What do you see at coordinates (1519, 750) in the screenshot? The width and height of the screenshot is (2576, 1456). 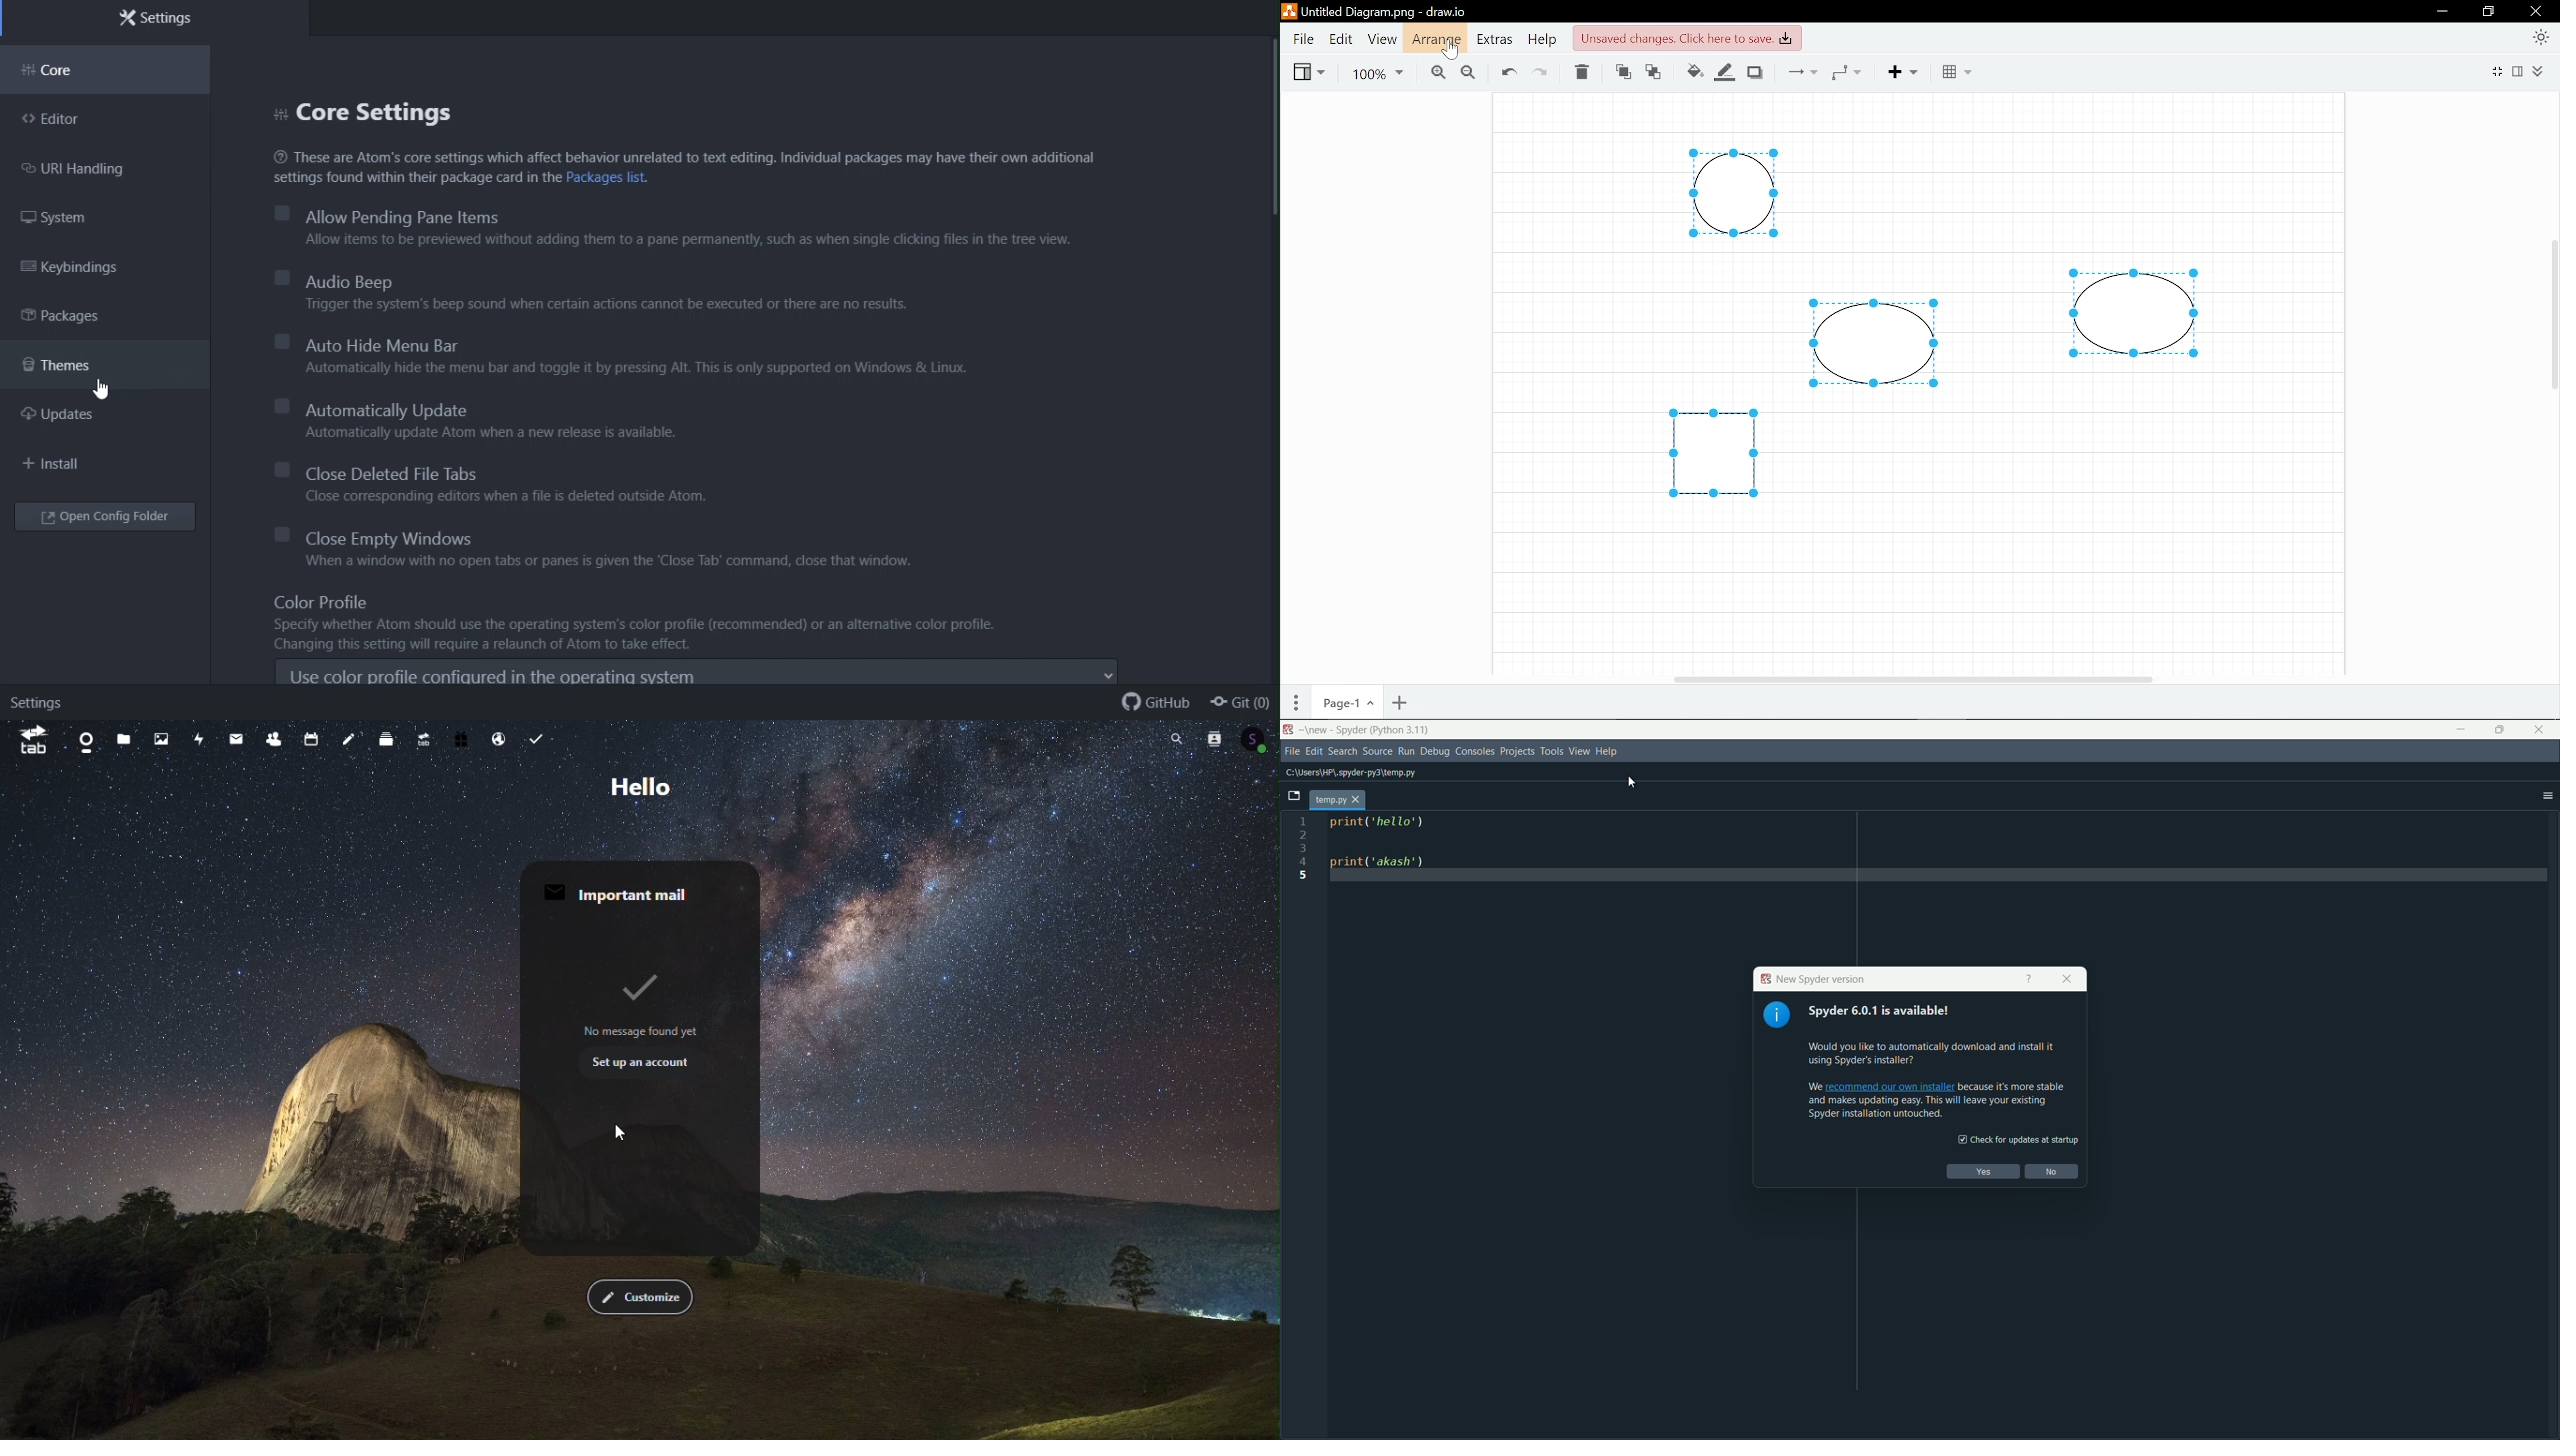 I see `projects menu` at bounding box center [1519, 750].